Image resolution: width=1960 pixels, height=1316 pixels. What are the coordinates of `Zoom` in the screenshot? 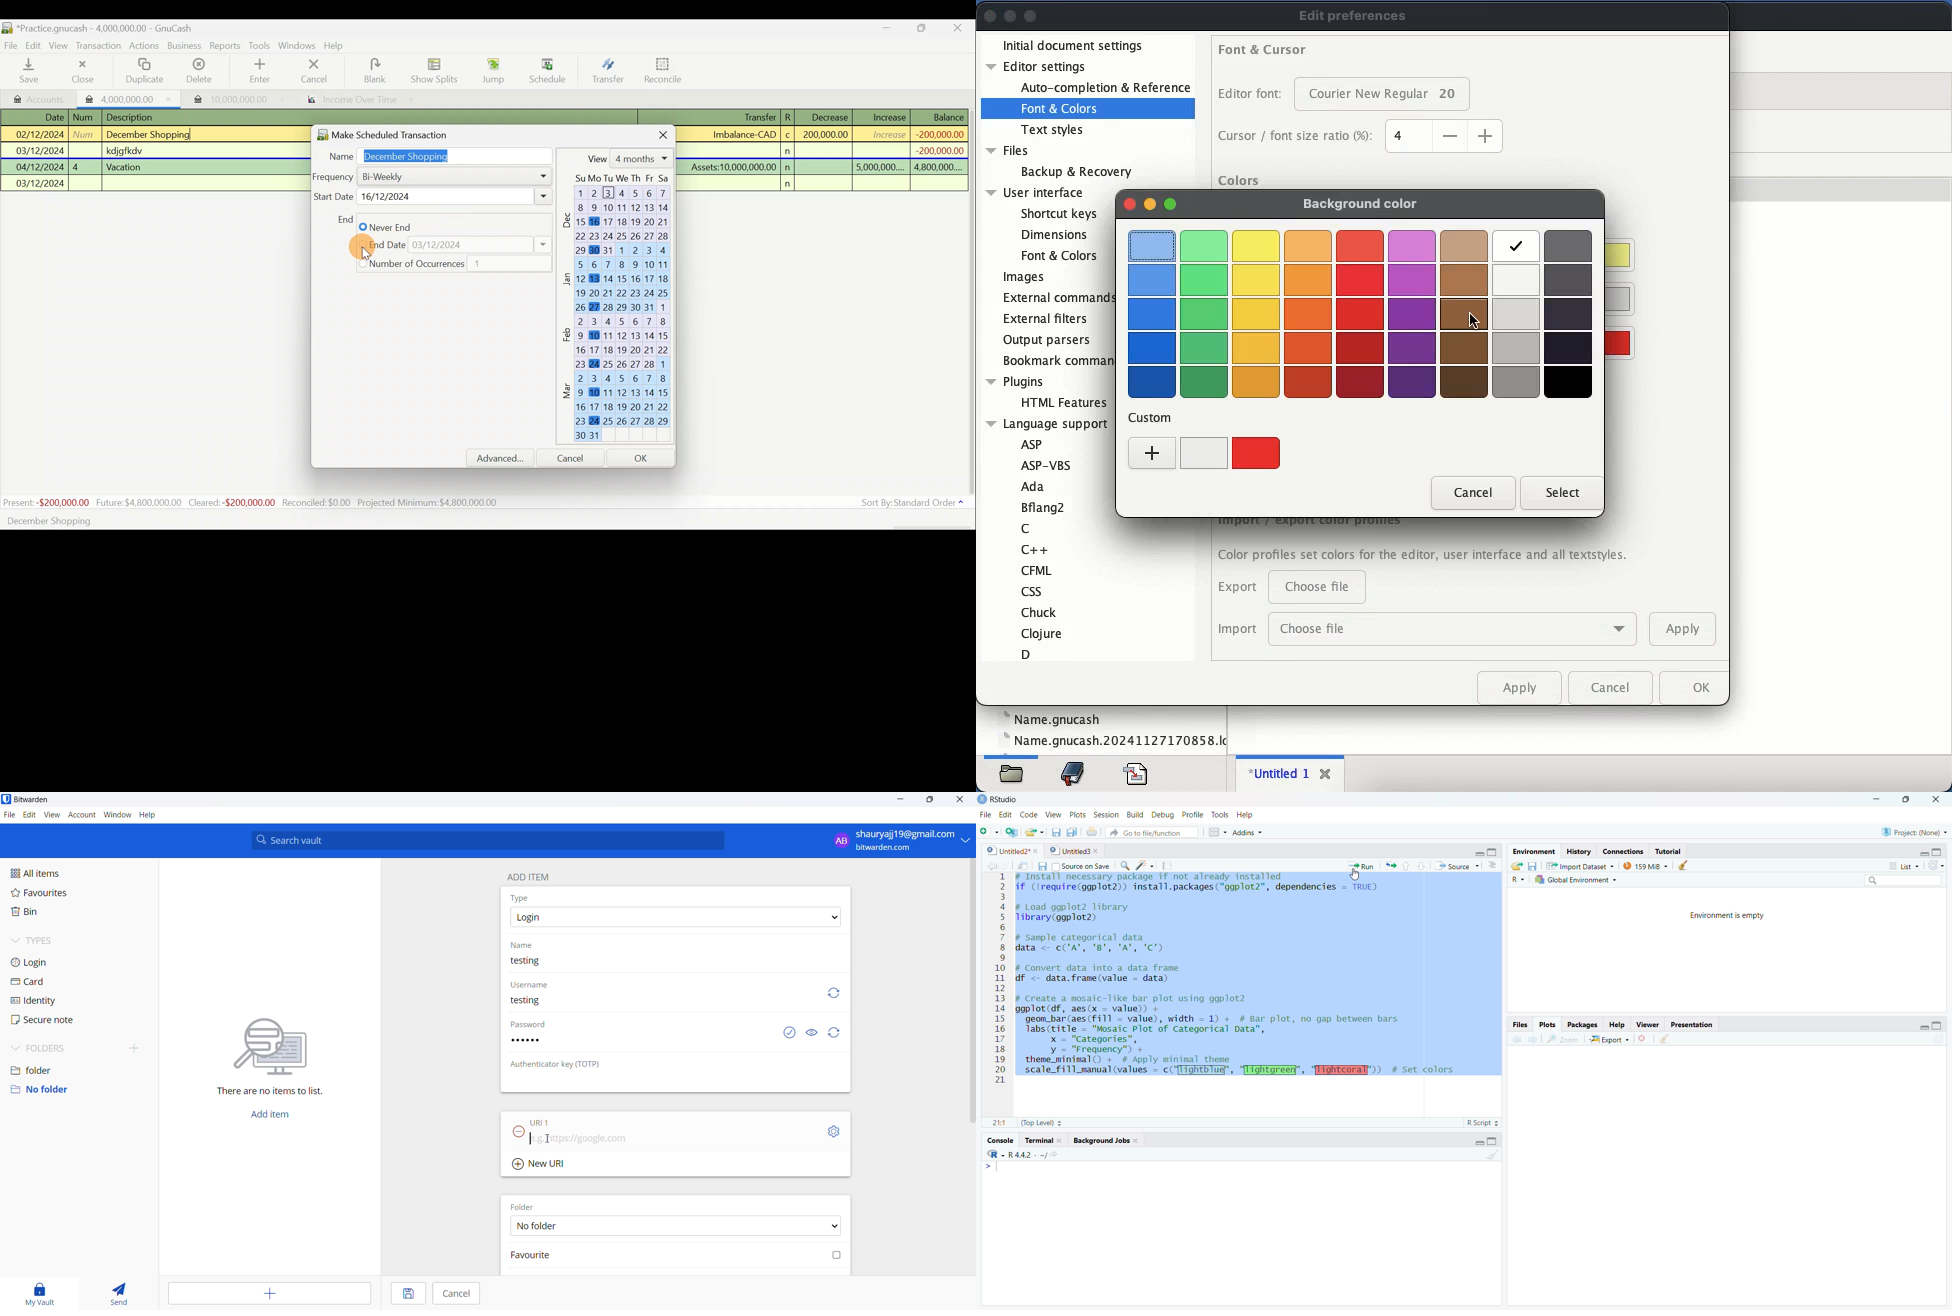 It's located at (1564, 1040).